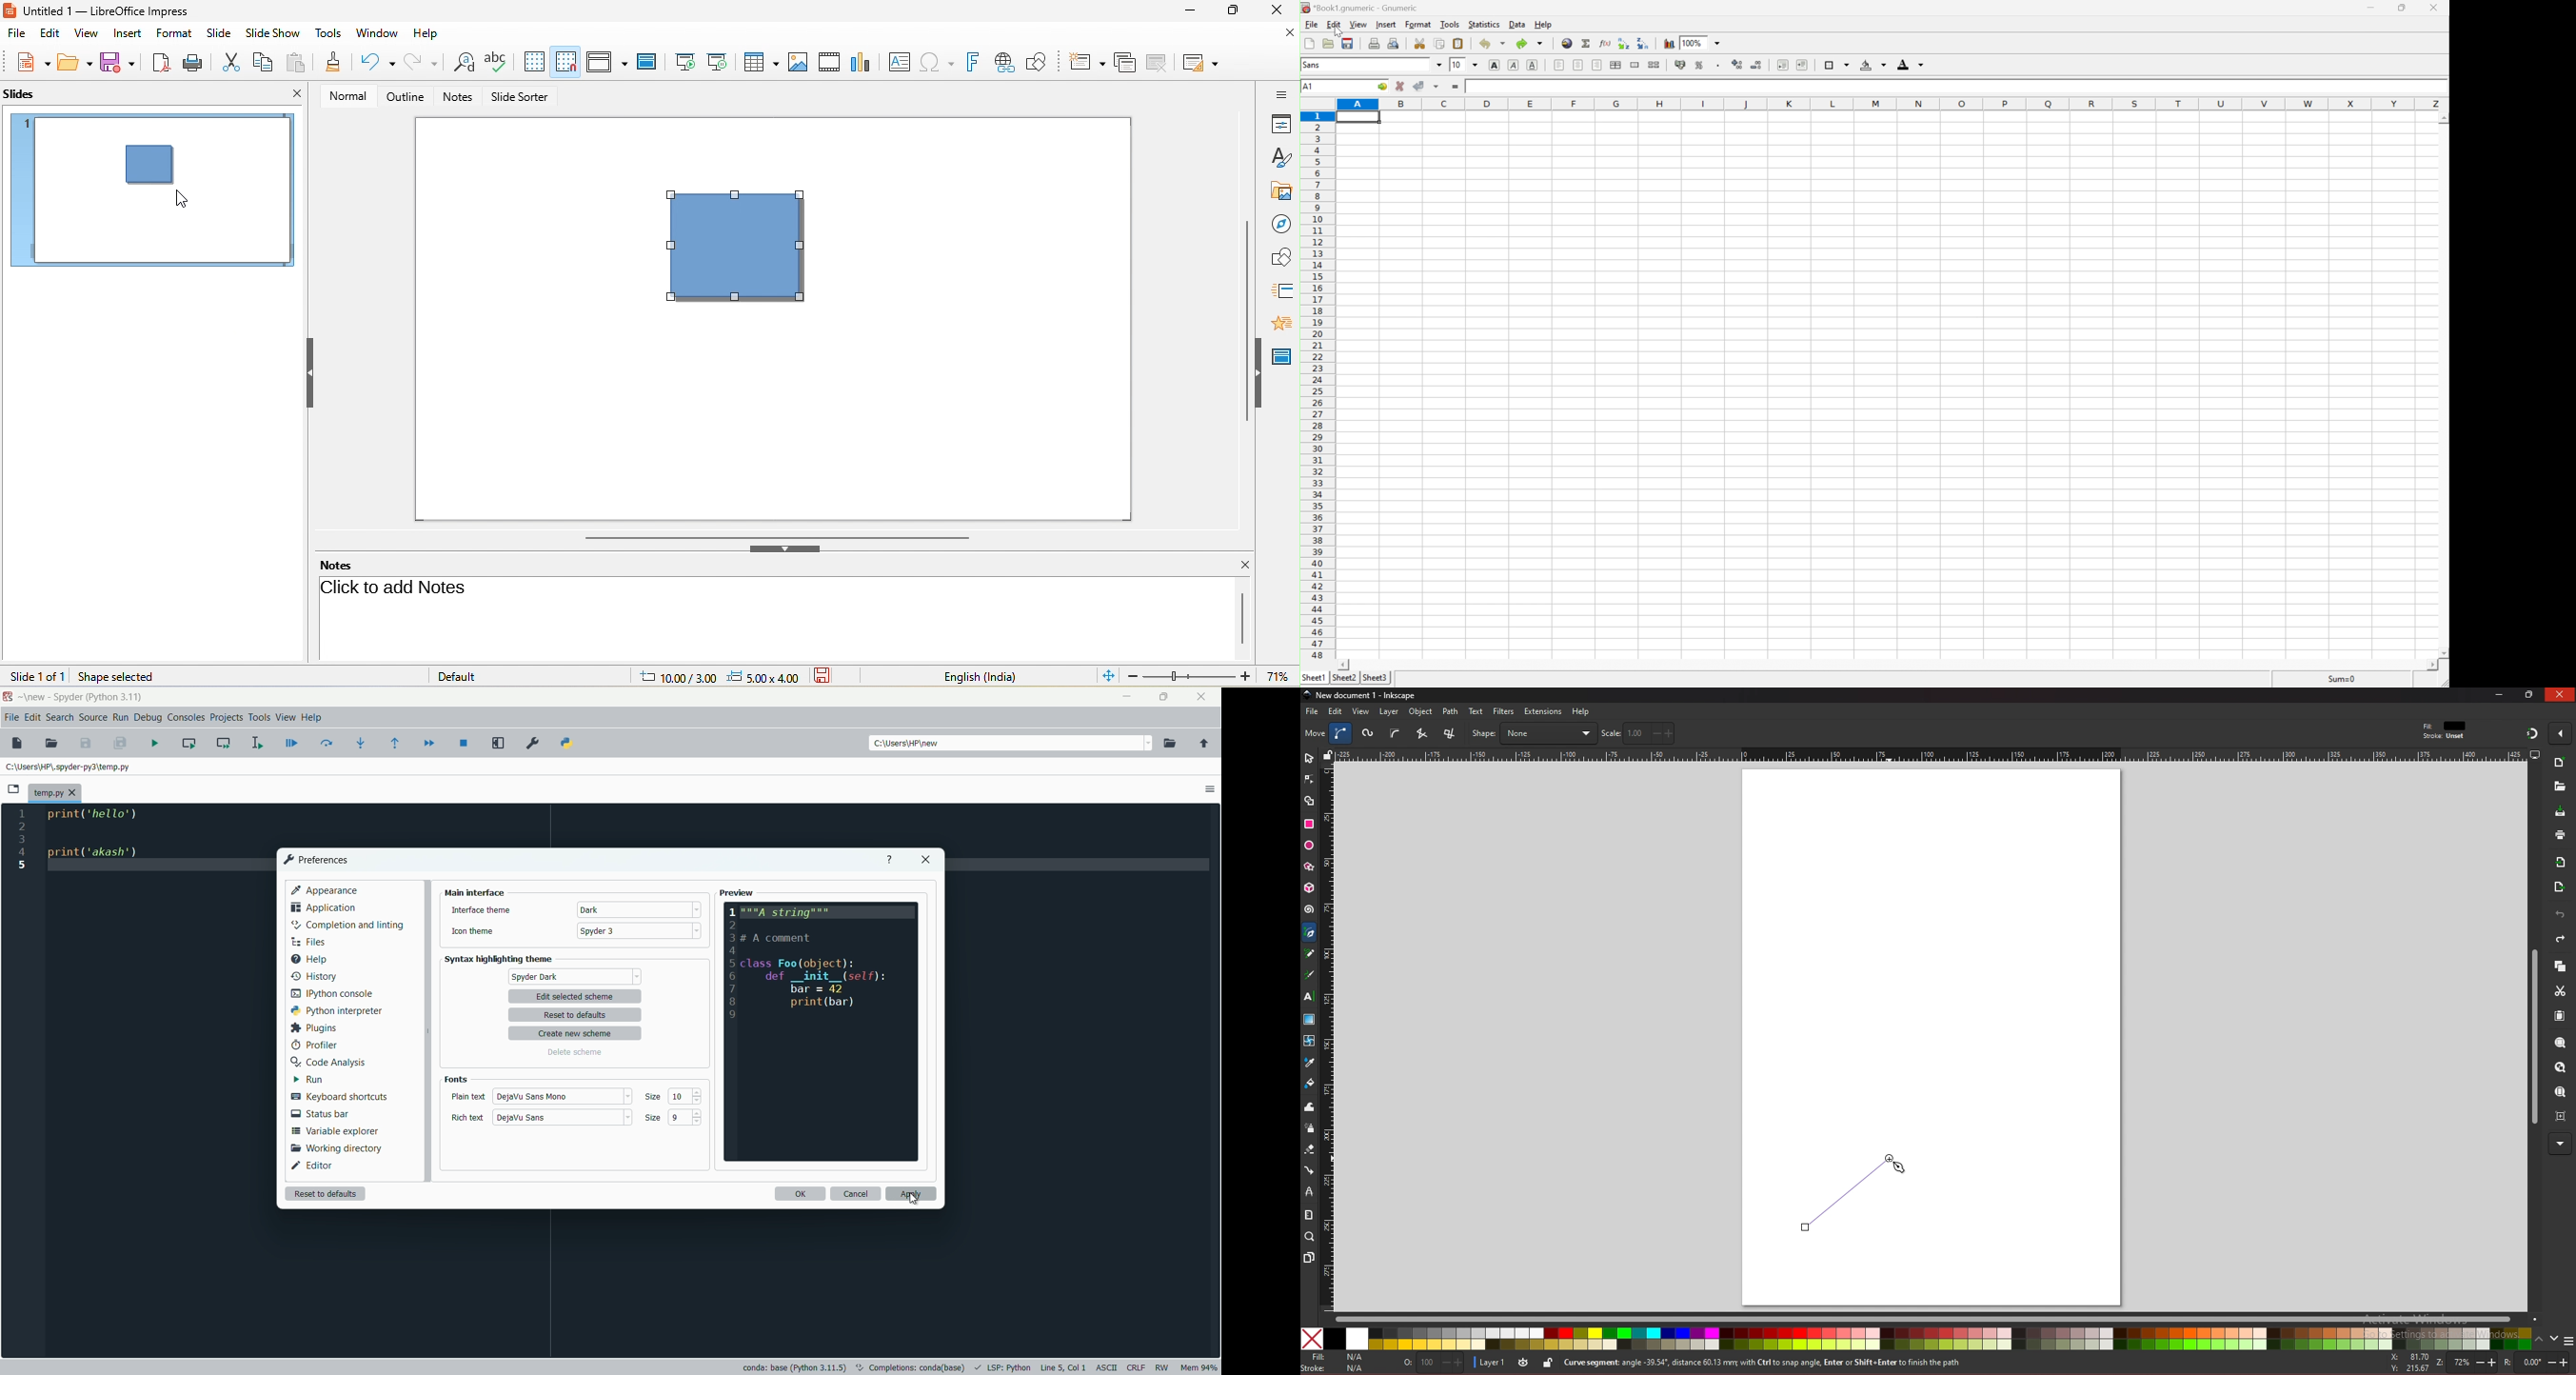  I want to click on python interpreter, so click(334, 1010).